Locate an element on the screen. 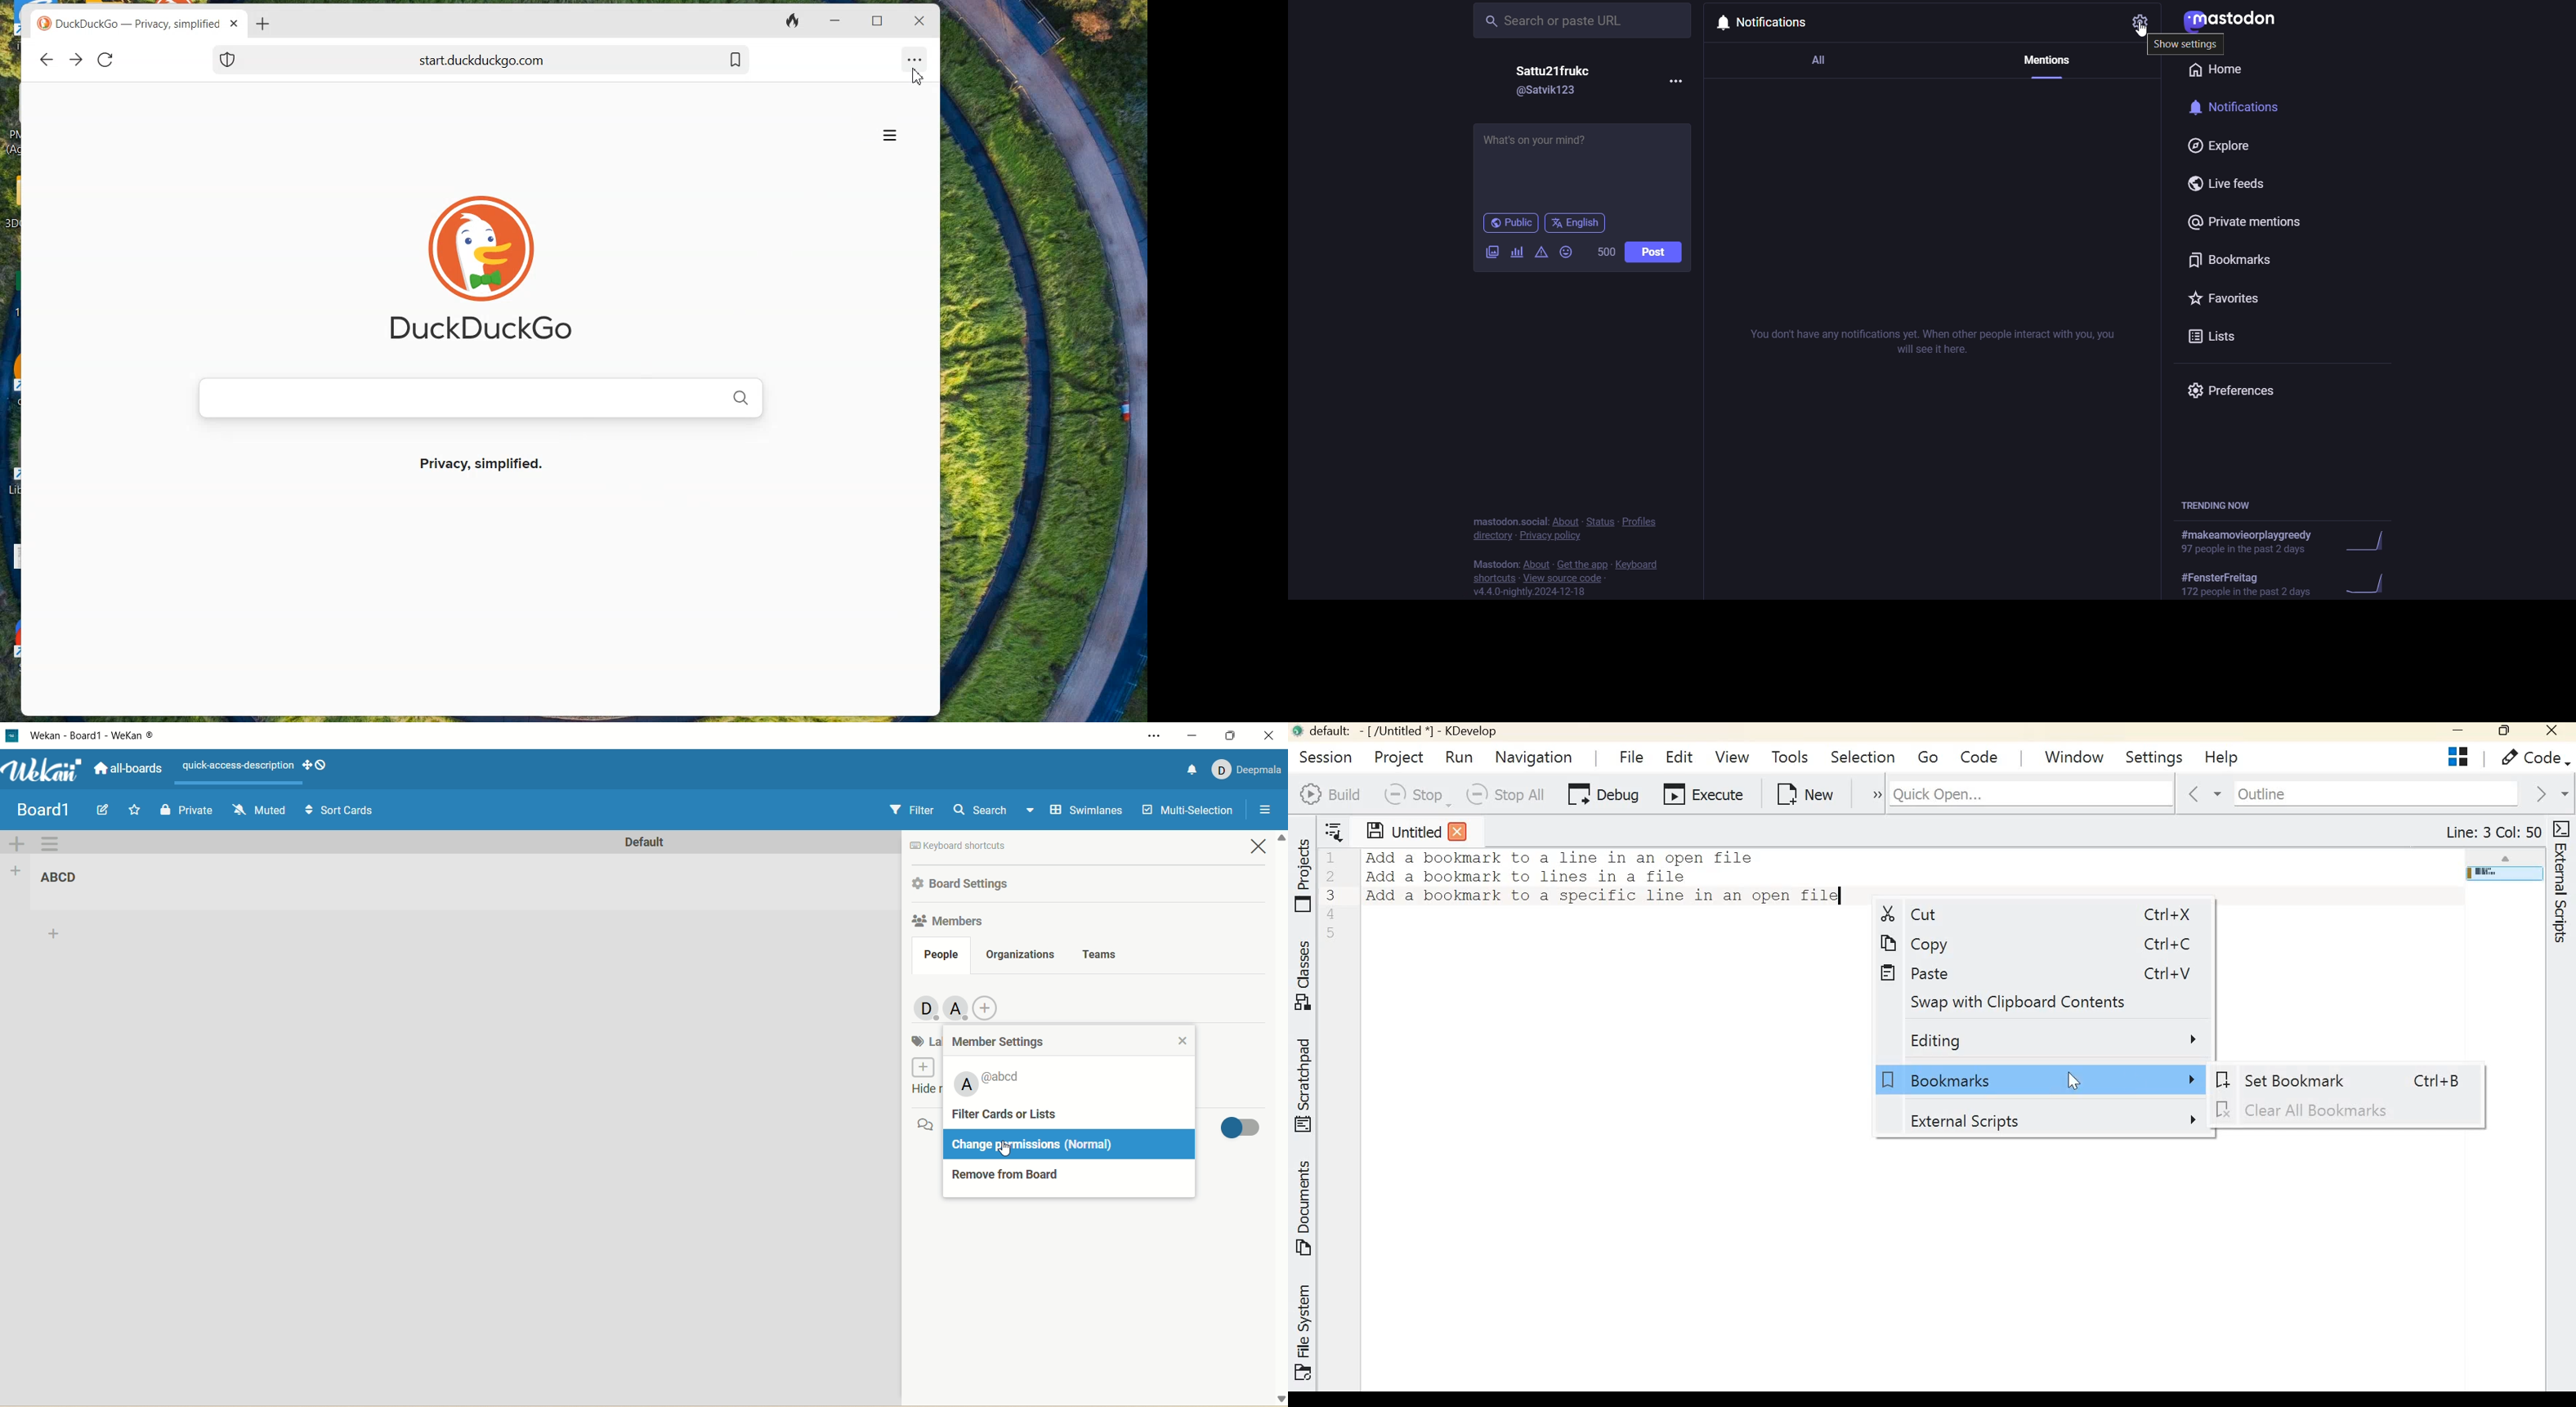  Maximize  is located at coordinates (880, 20).